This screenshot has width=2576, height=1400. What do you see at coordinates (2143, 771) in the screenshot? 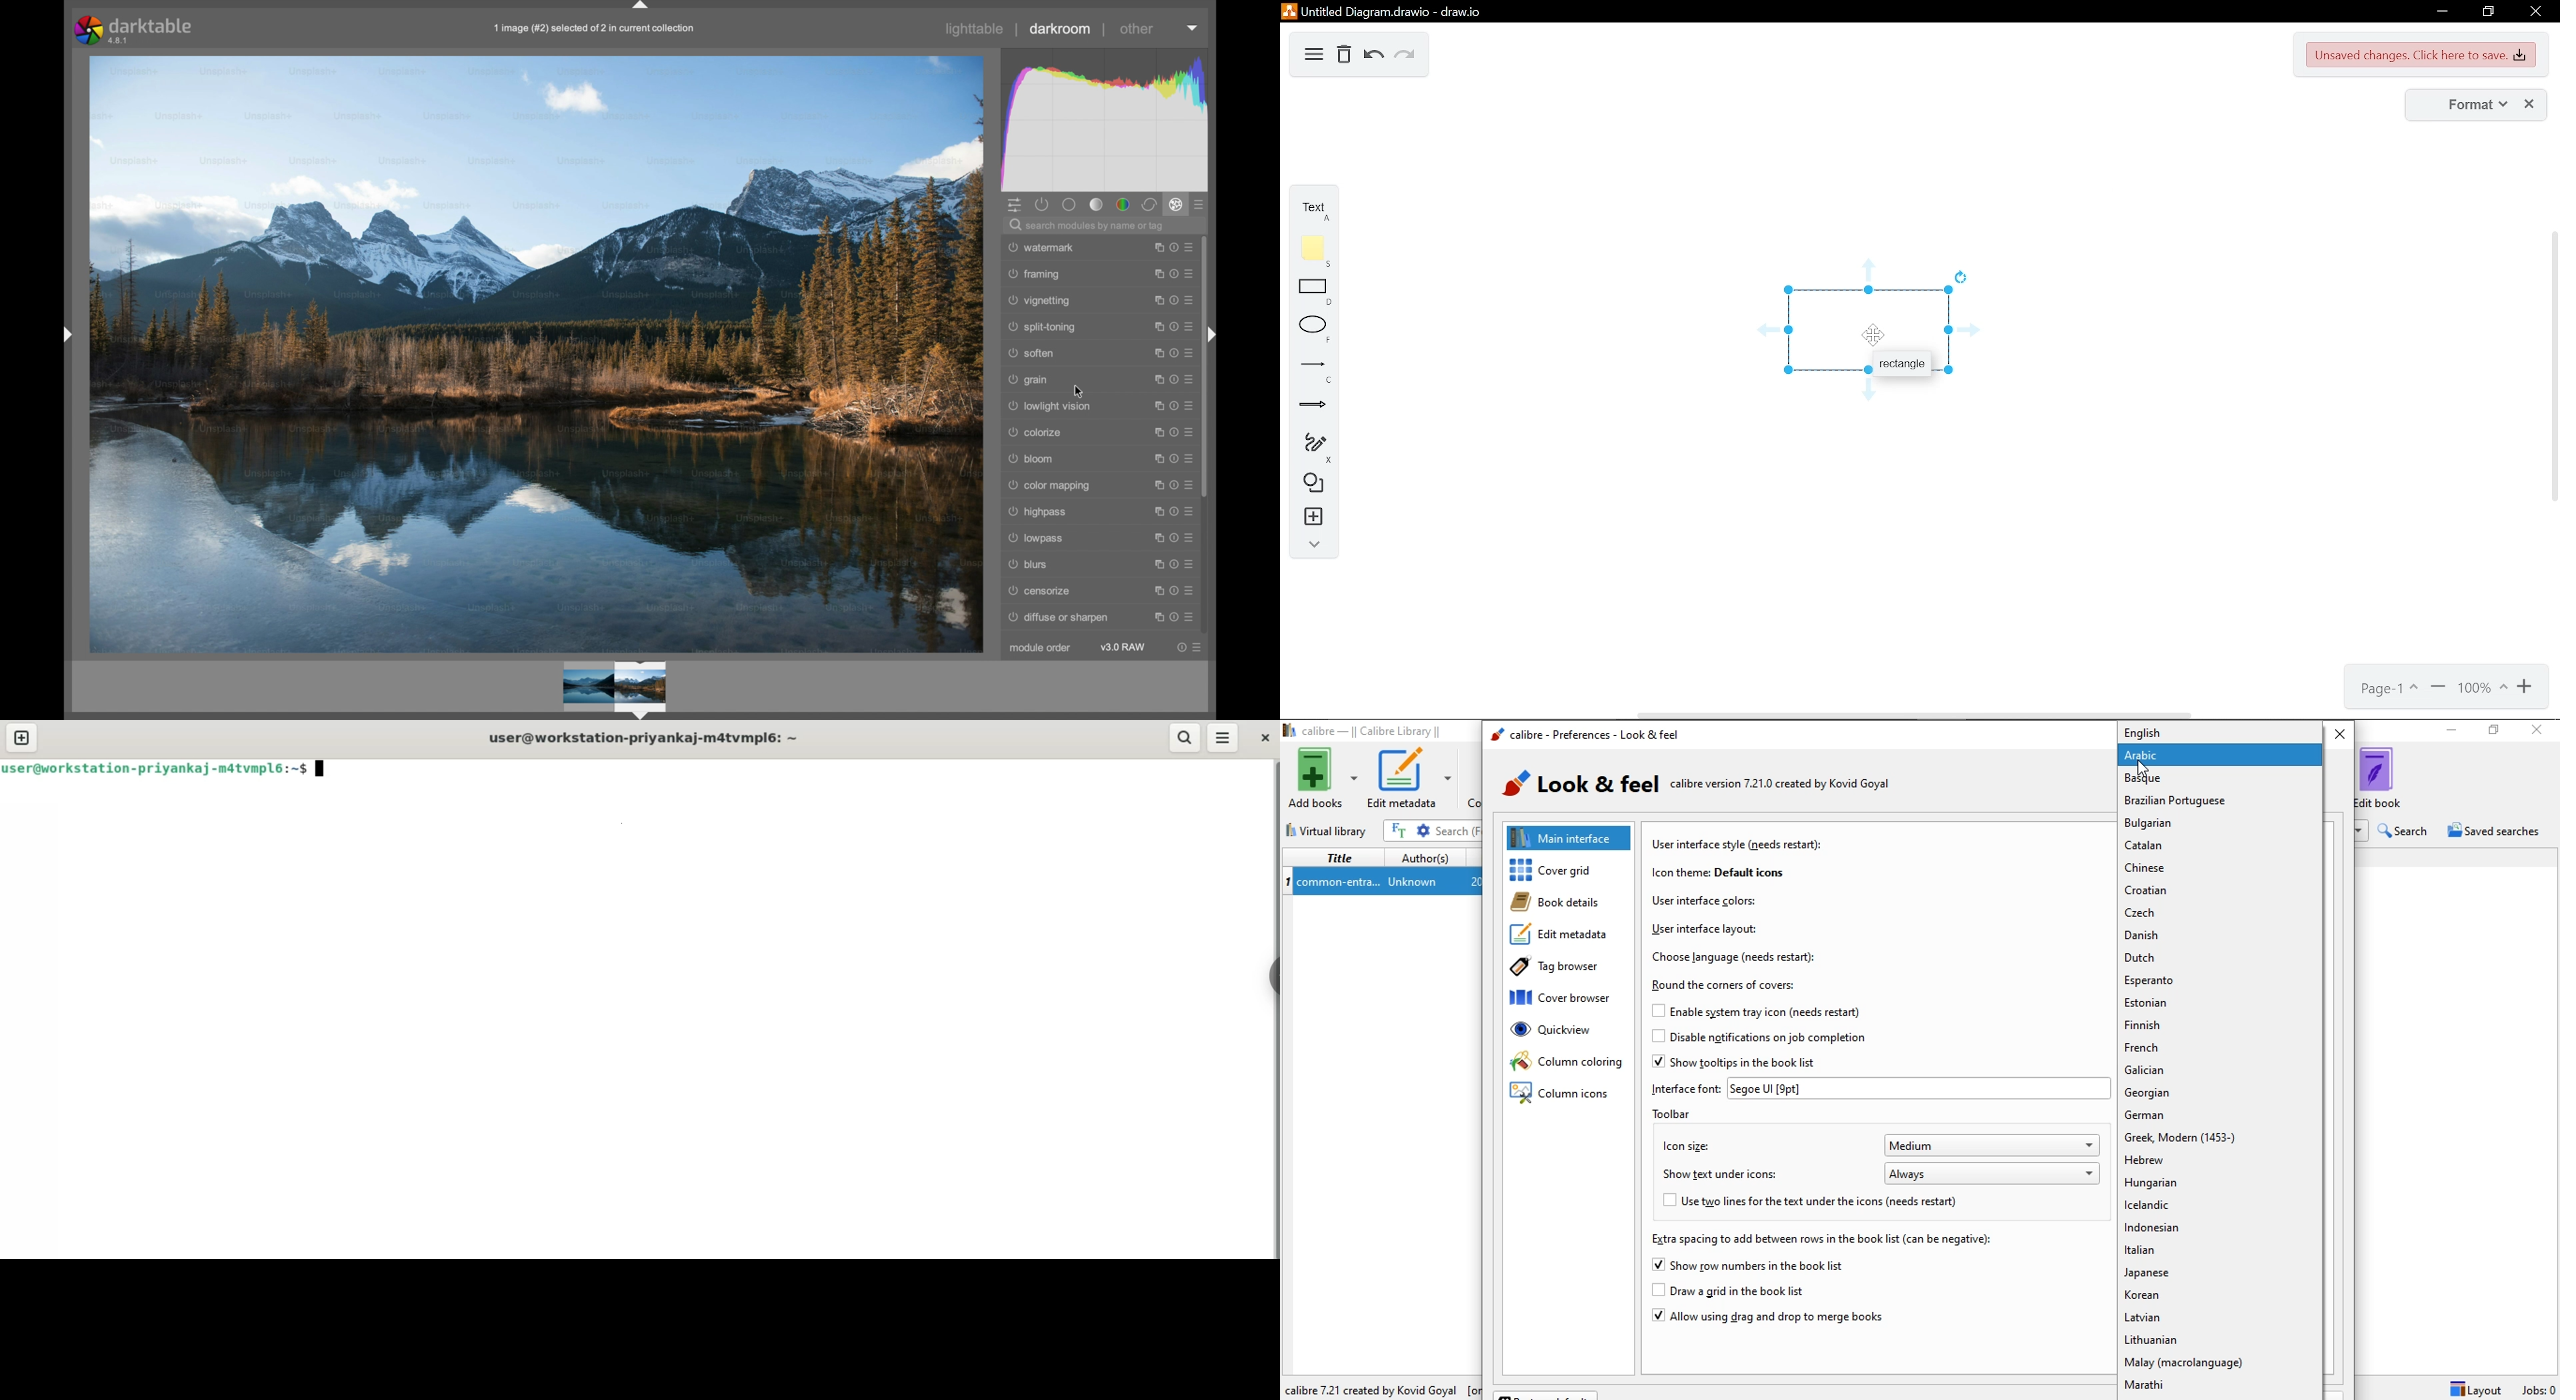
I see `cursor` at bounding box center [2143, 771].